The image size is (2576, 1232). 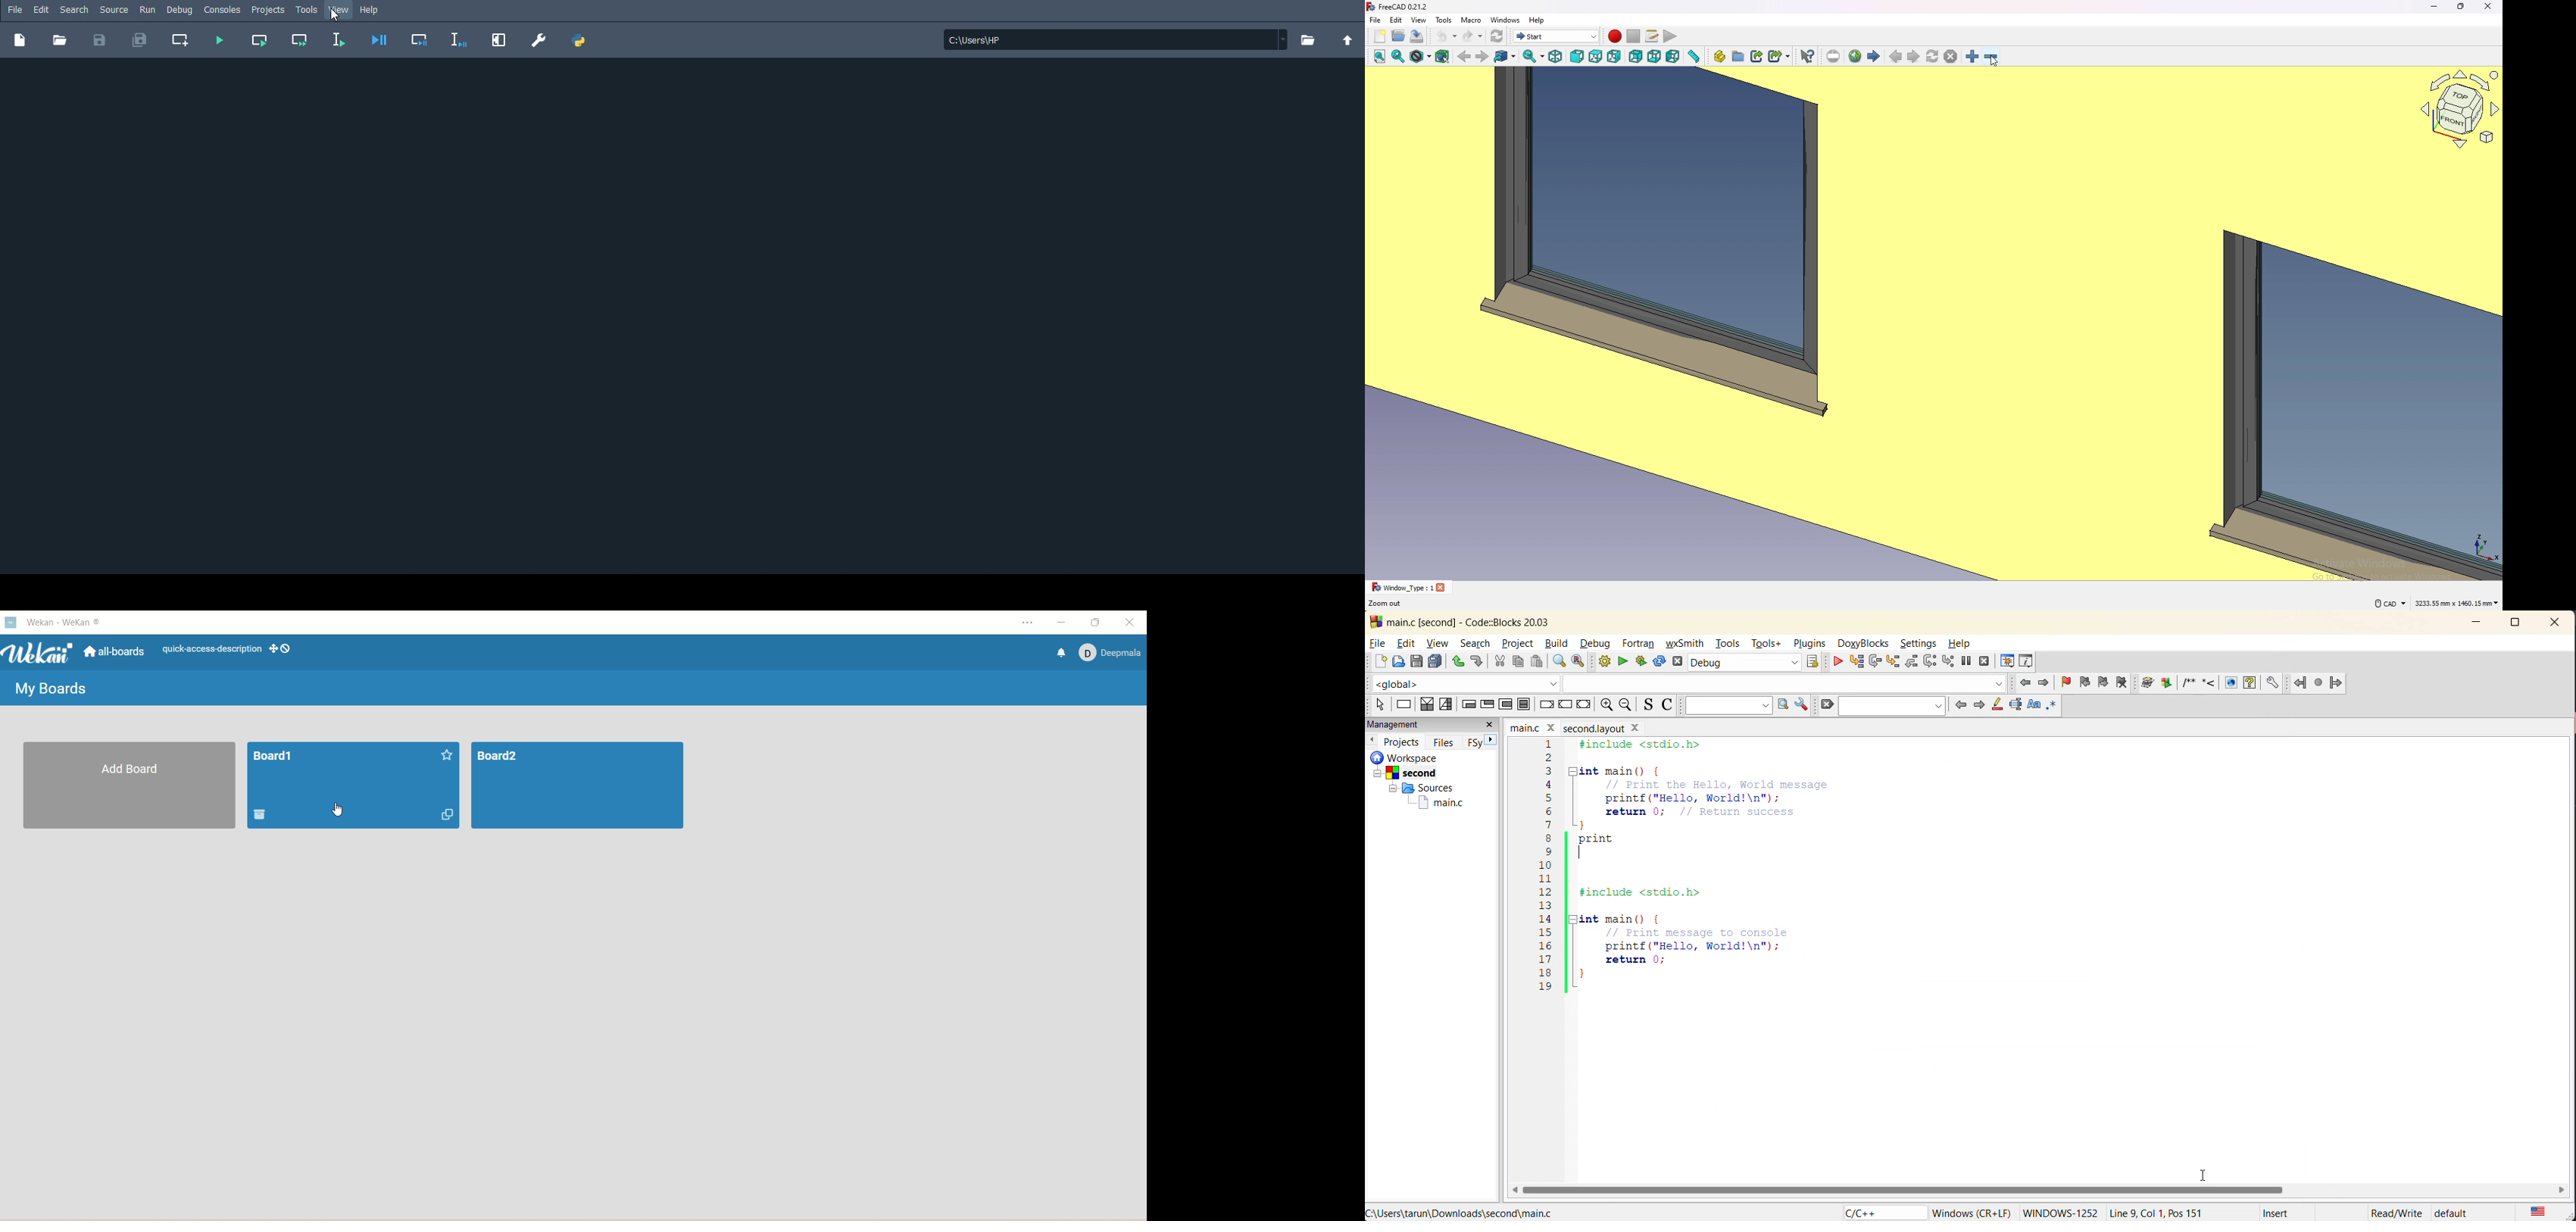 What do you see at coordinates (1380, 36) in the screenshot?
I see `new` at bounding box center [1380, 36].